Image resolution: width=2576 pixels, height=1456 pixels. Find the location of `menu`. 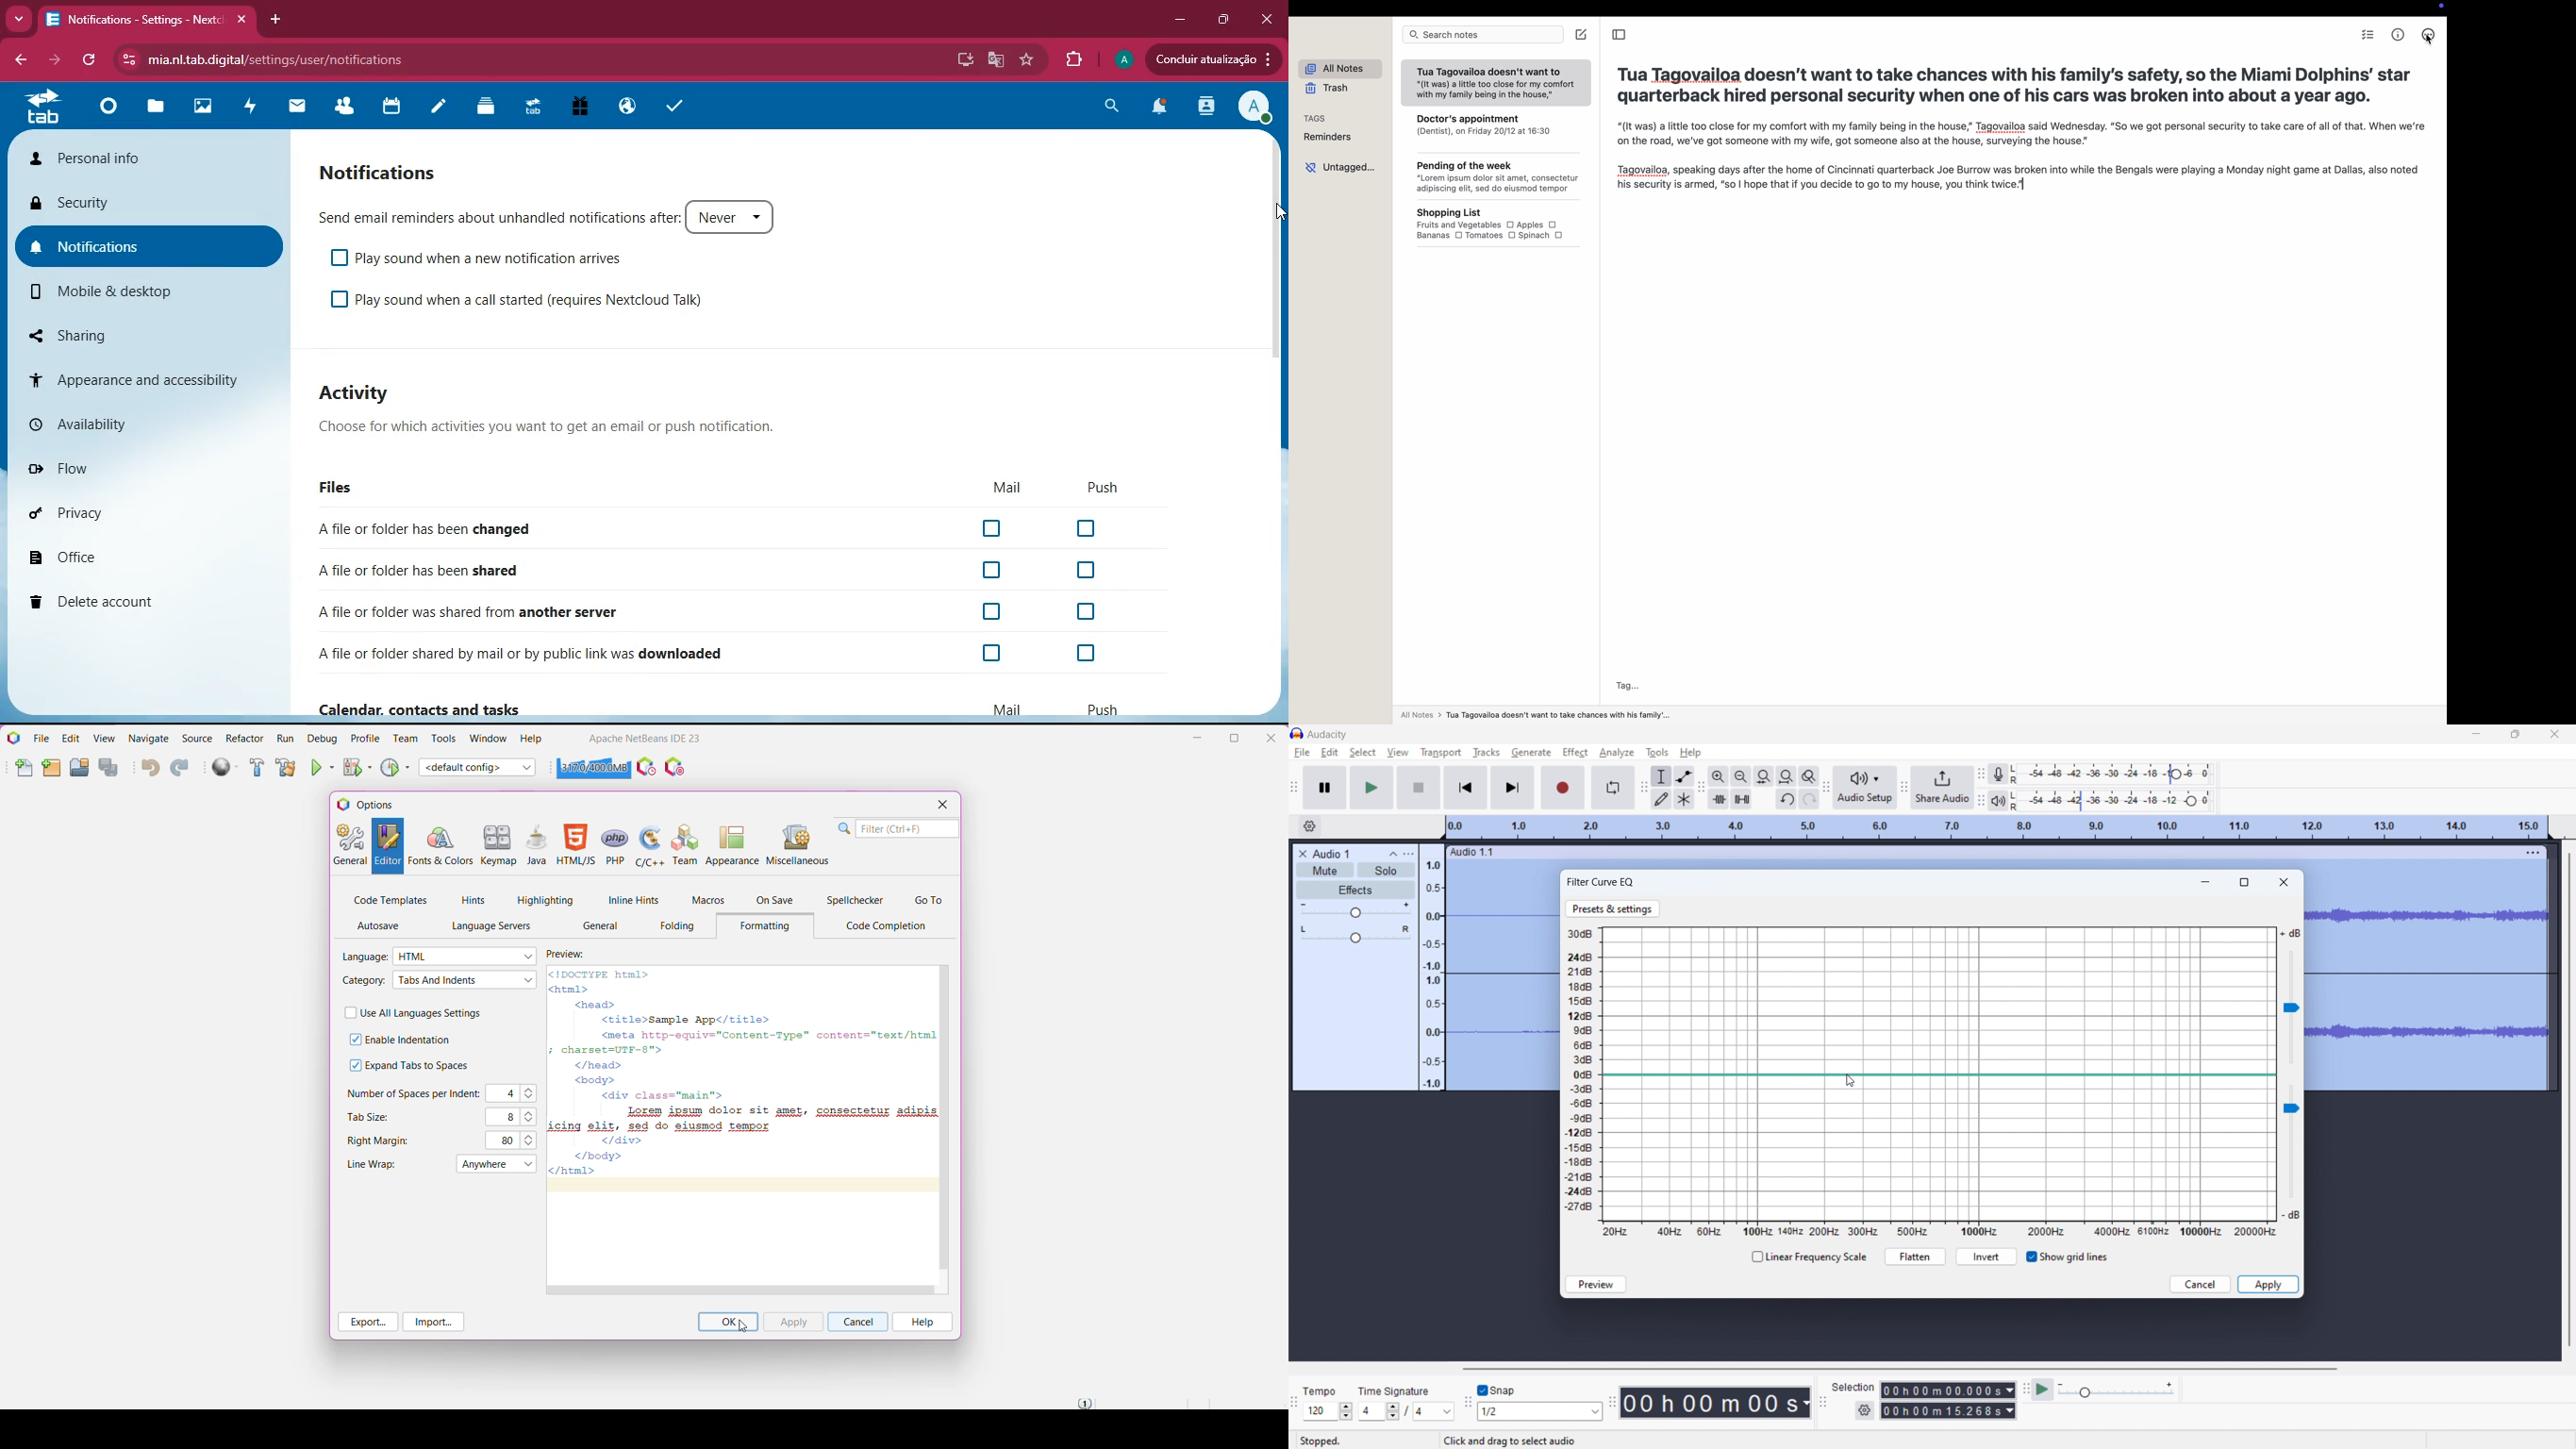

menu is located at coordinates (2533, 852).